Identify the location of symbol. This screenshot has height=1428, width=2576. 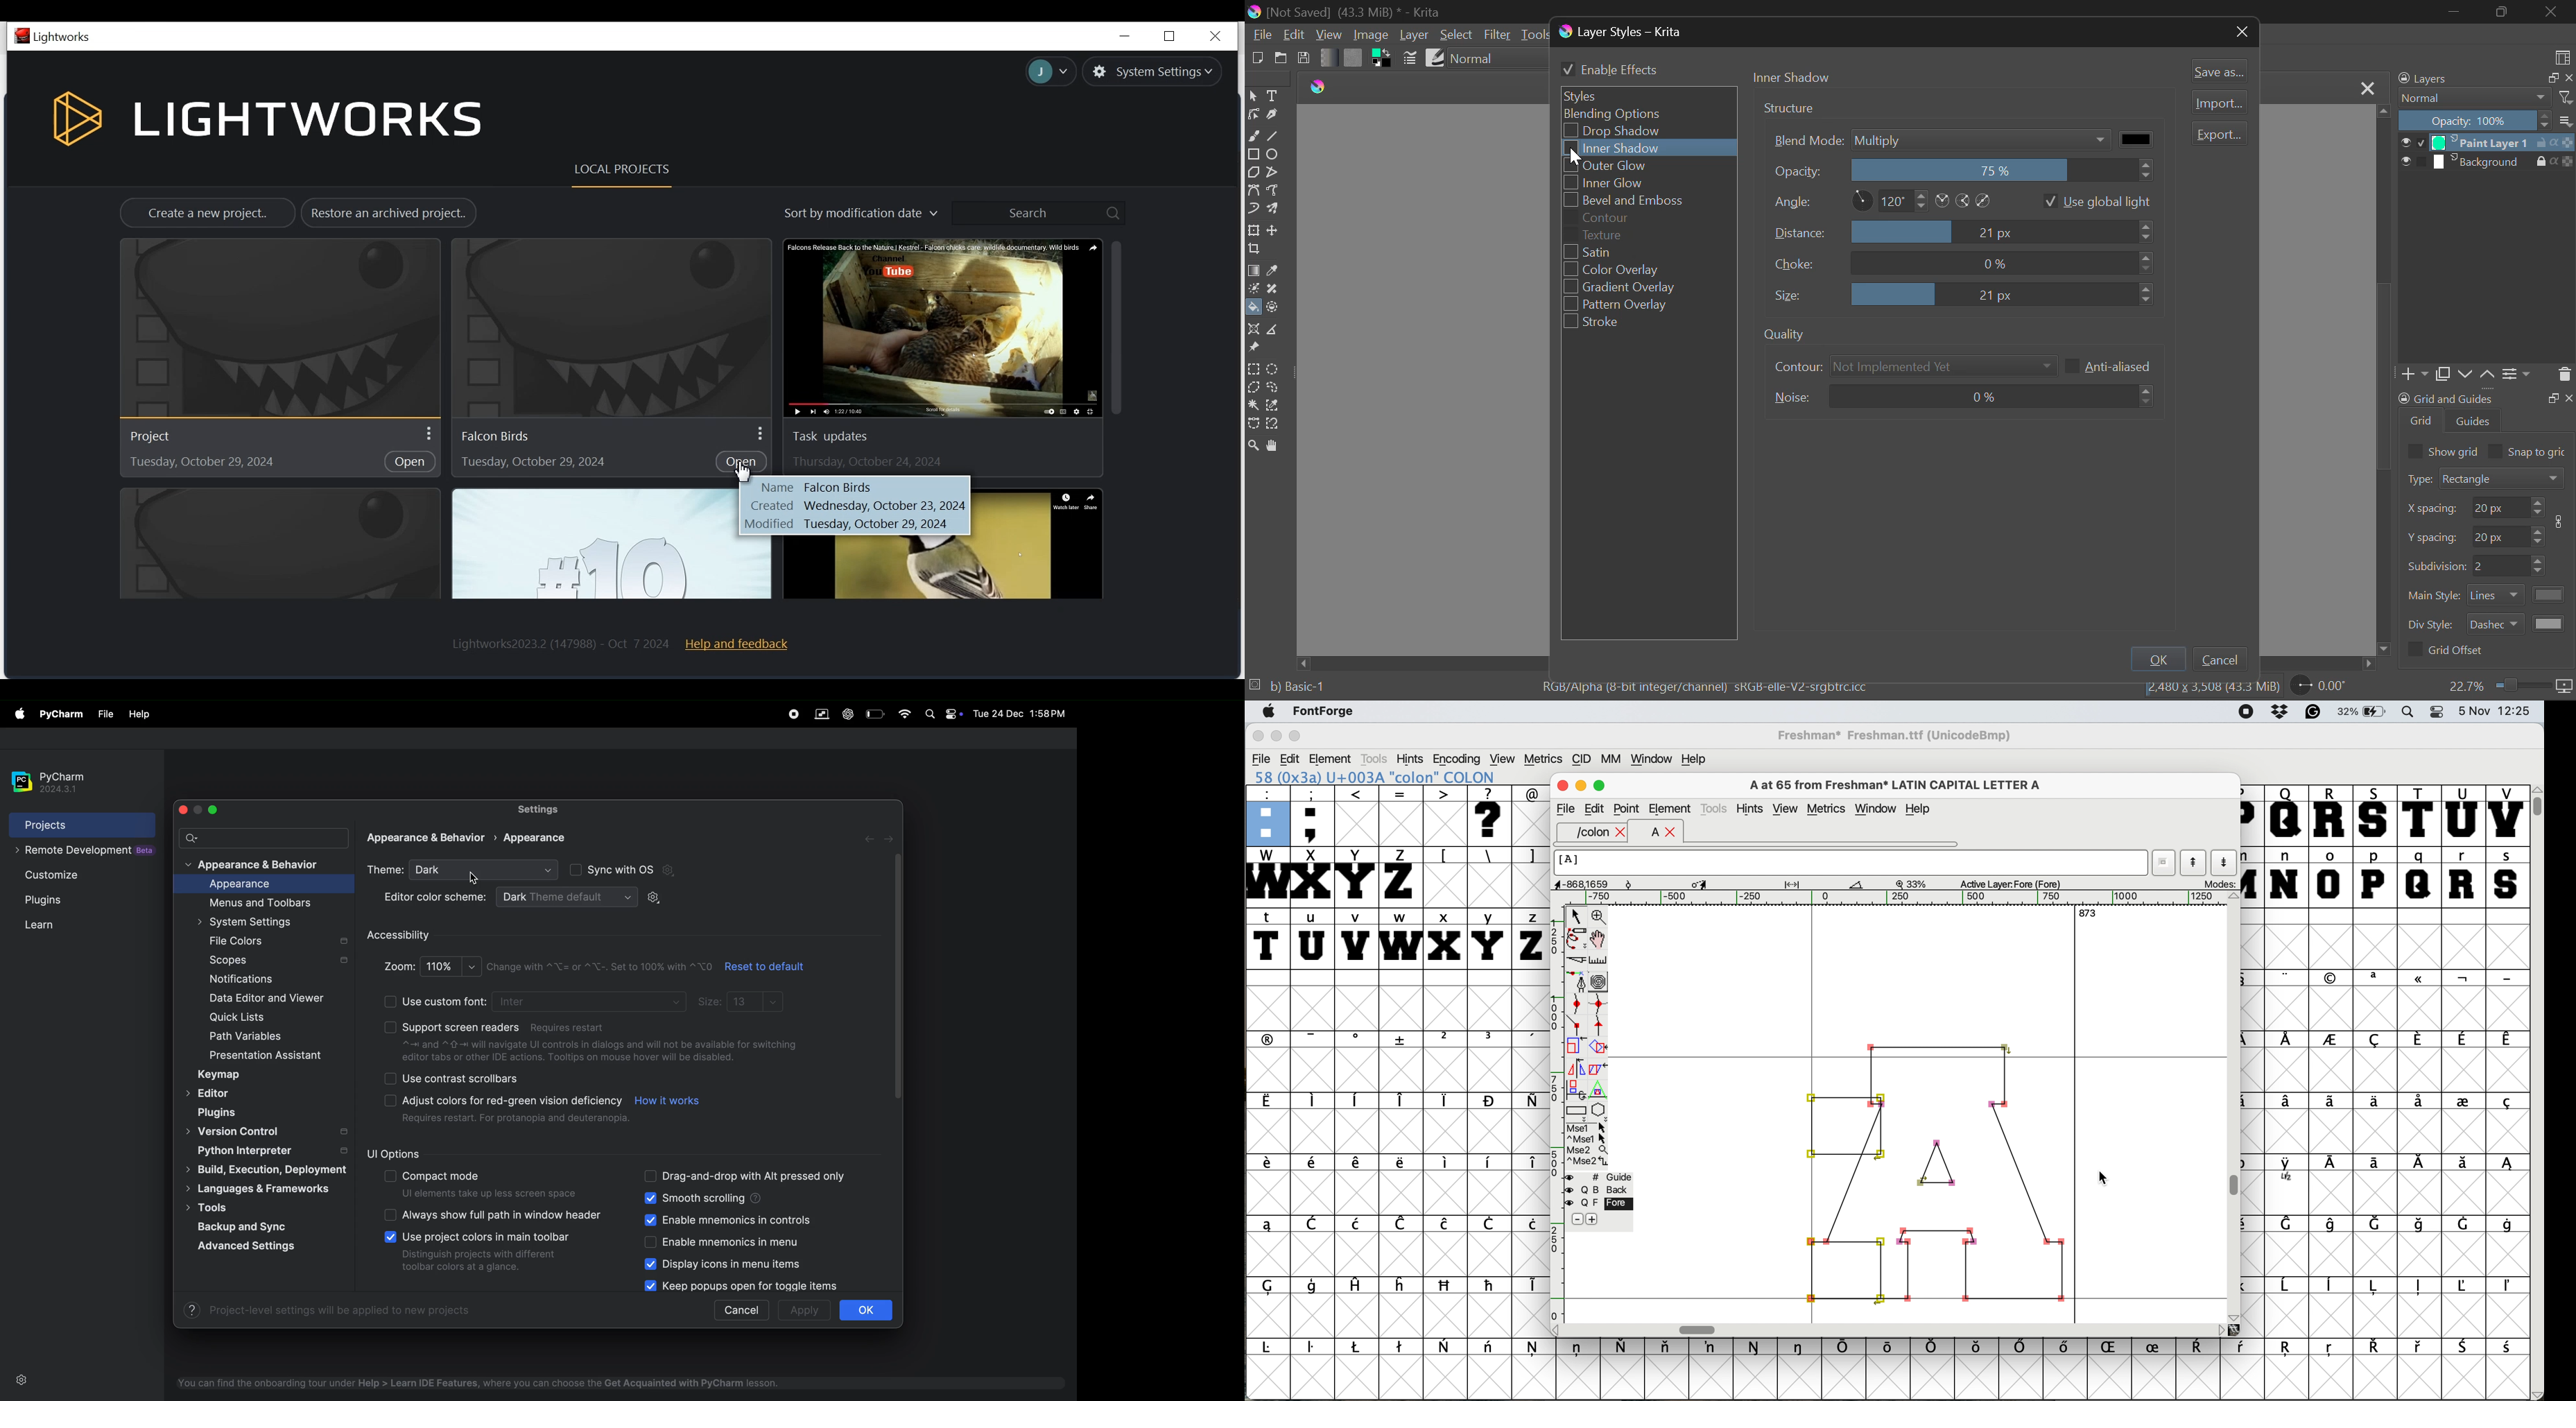
(2507, 1041).